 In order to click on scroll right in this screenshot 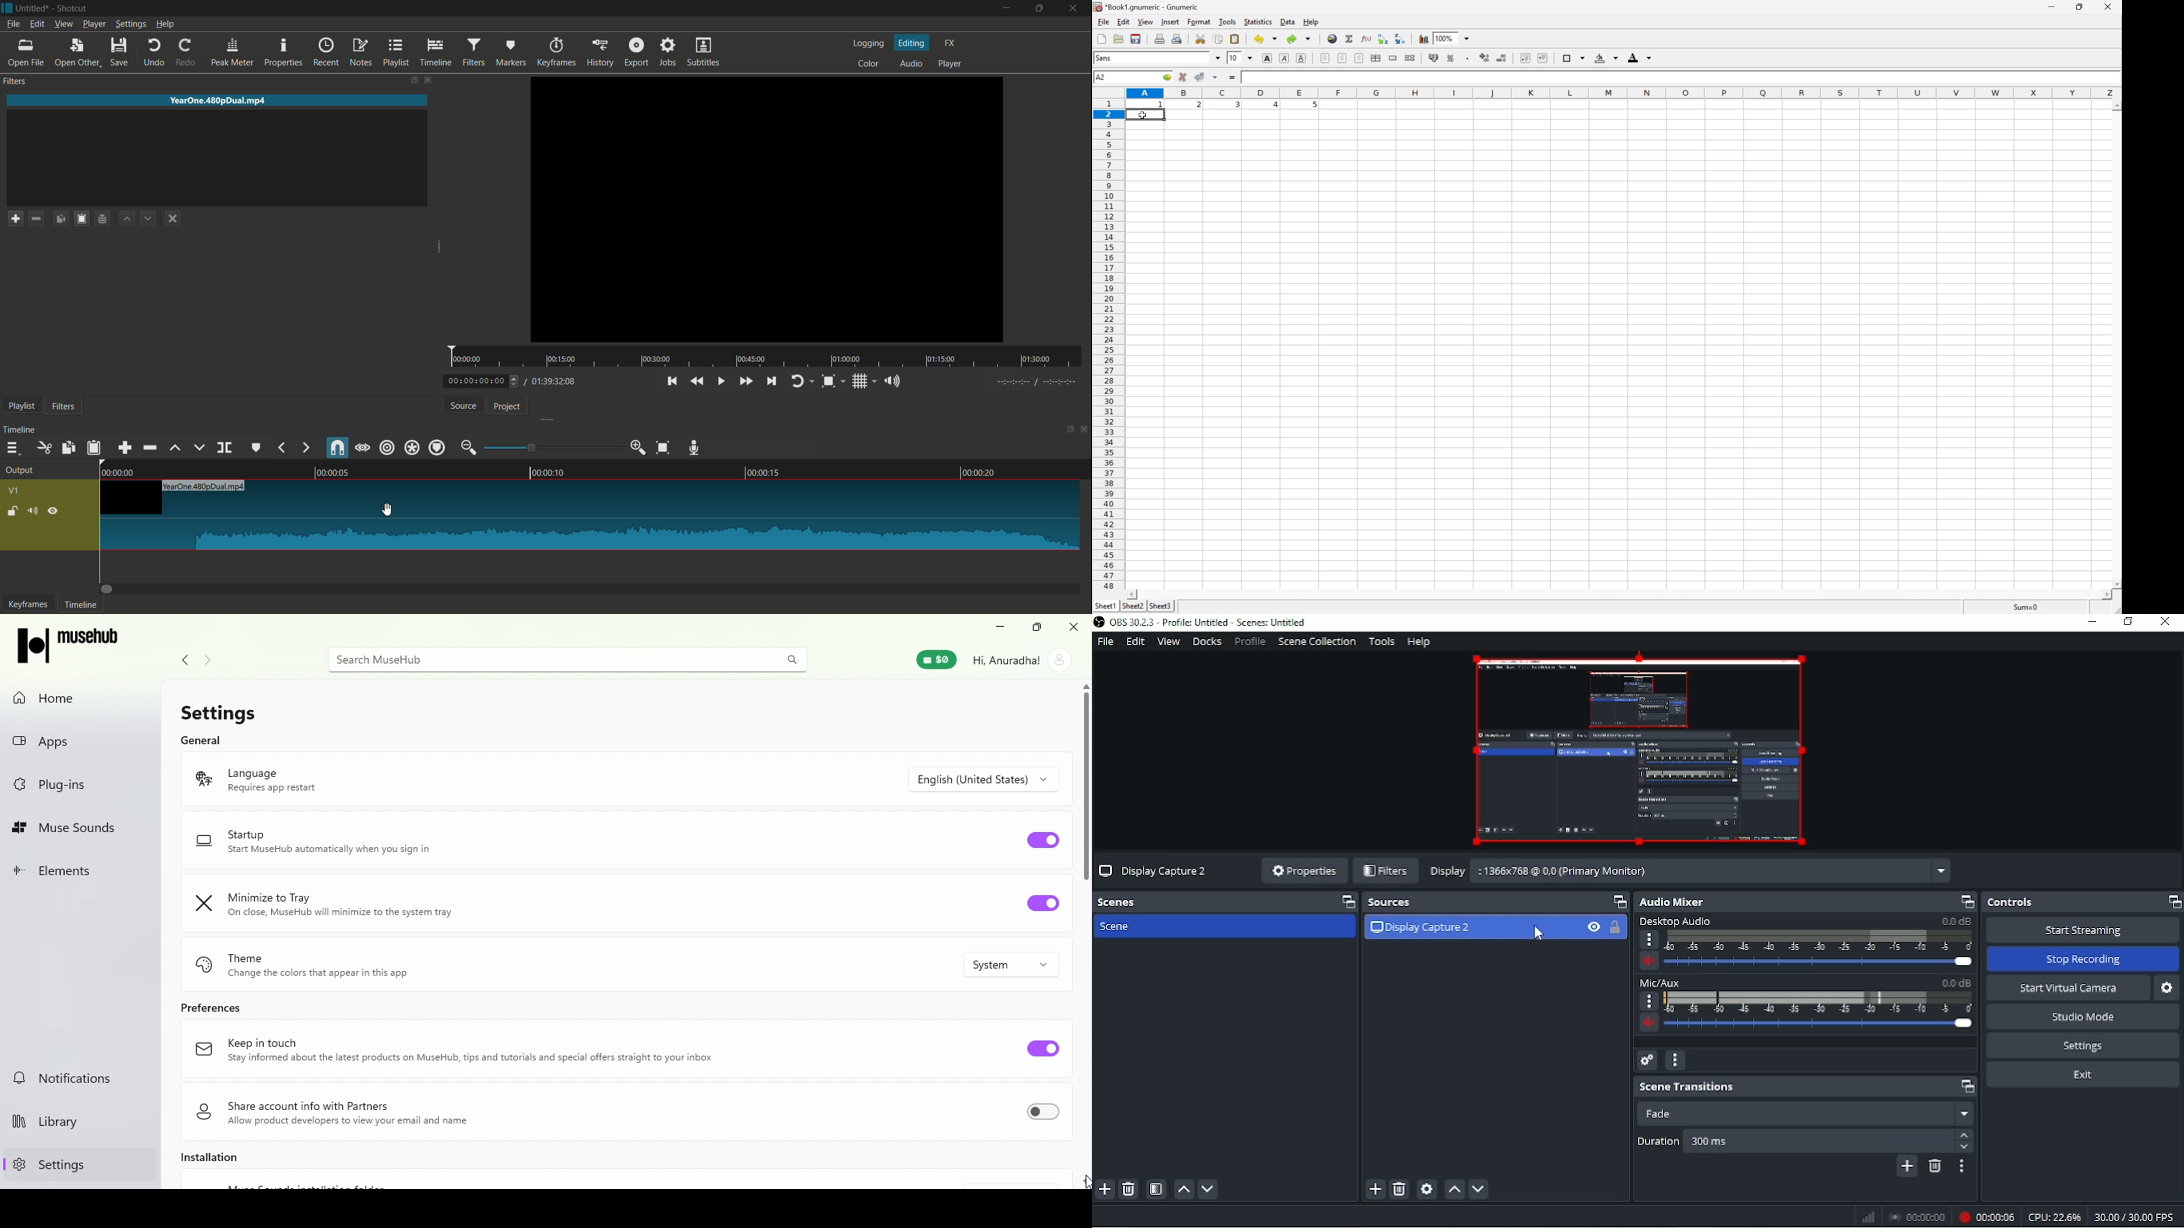, I will do `click(2108, 595)`.